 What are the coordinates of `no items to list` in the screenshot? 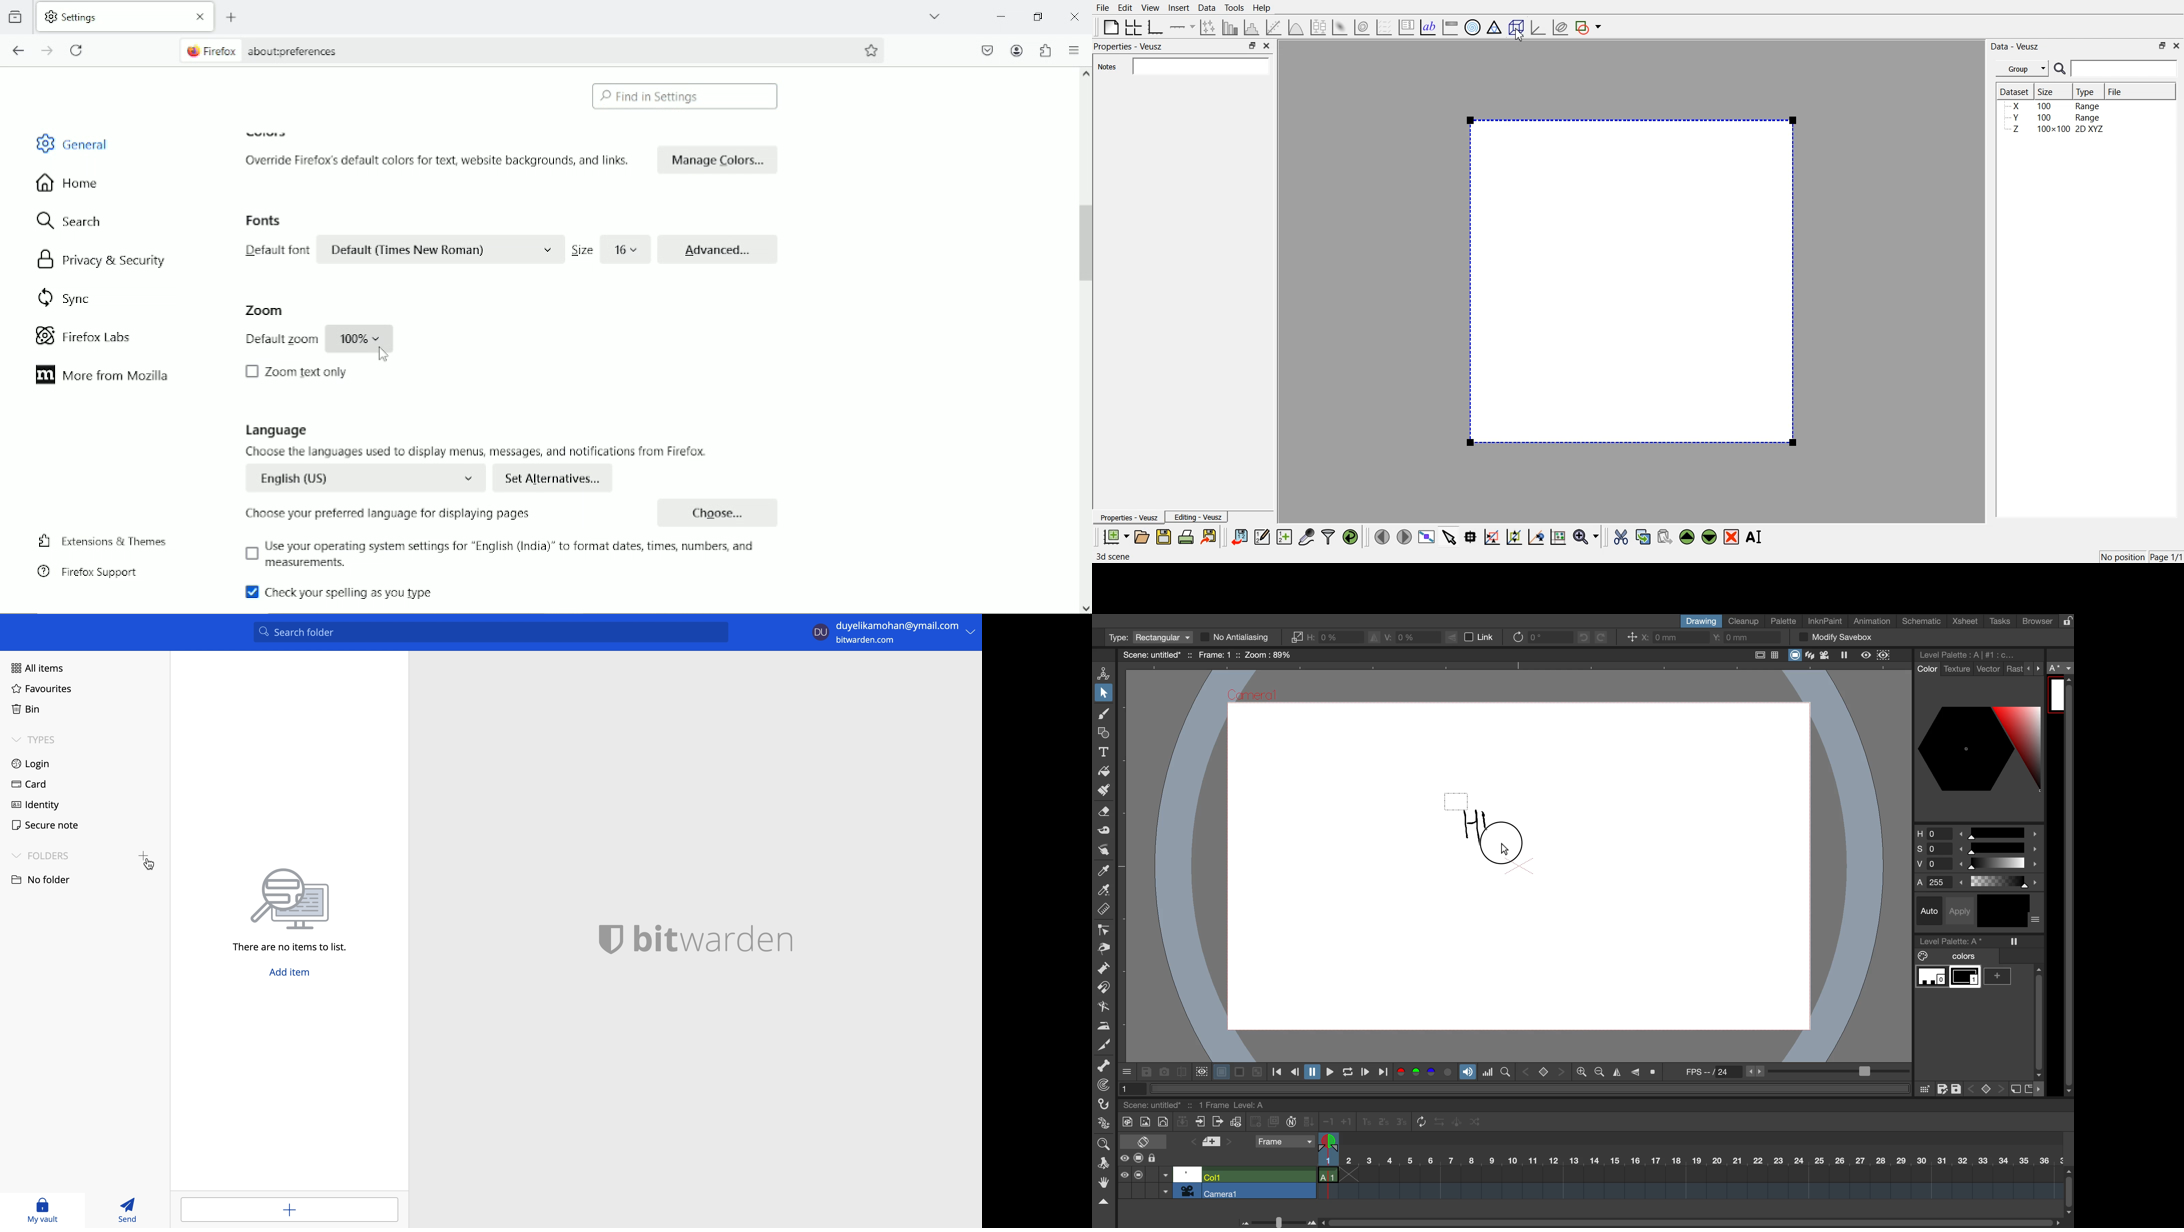 It's located at (295, 910).